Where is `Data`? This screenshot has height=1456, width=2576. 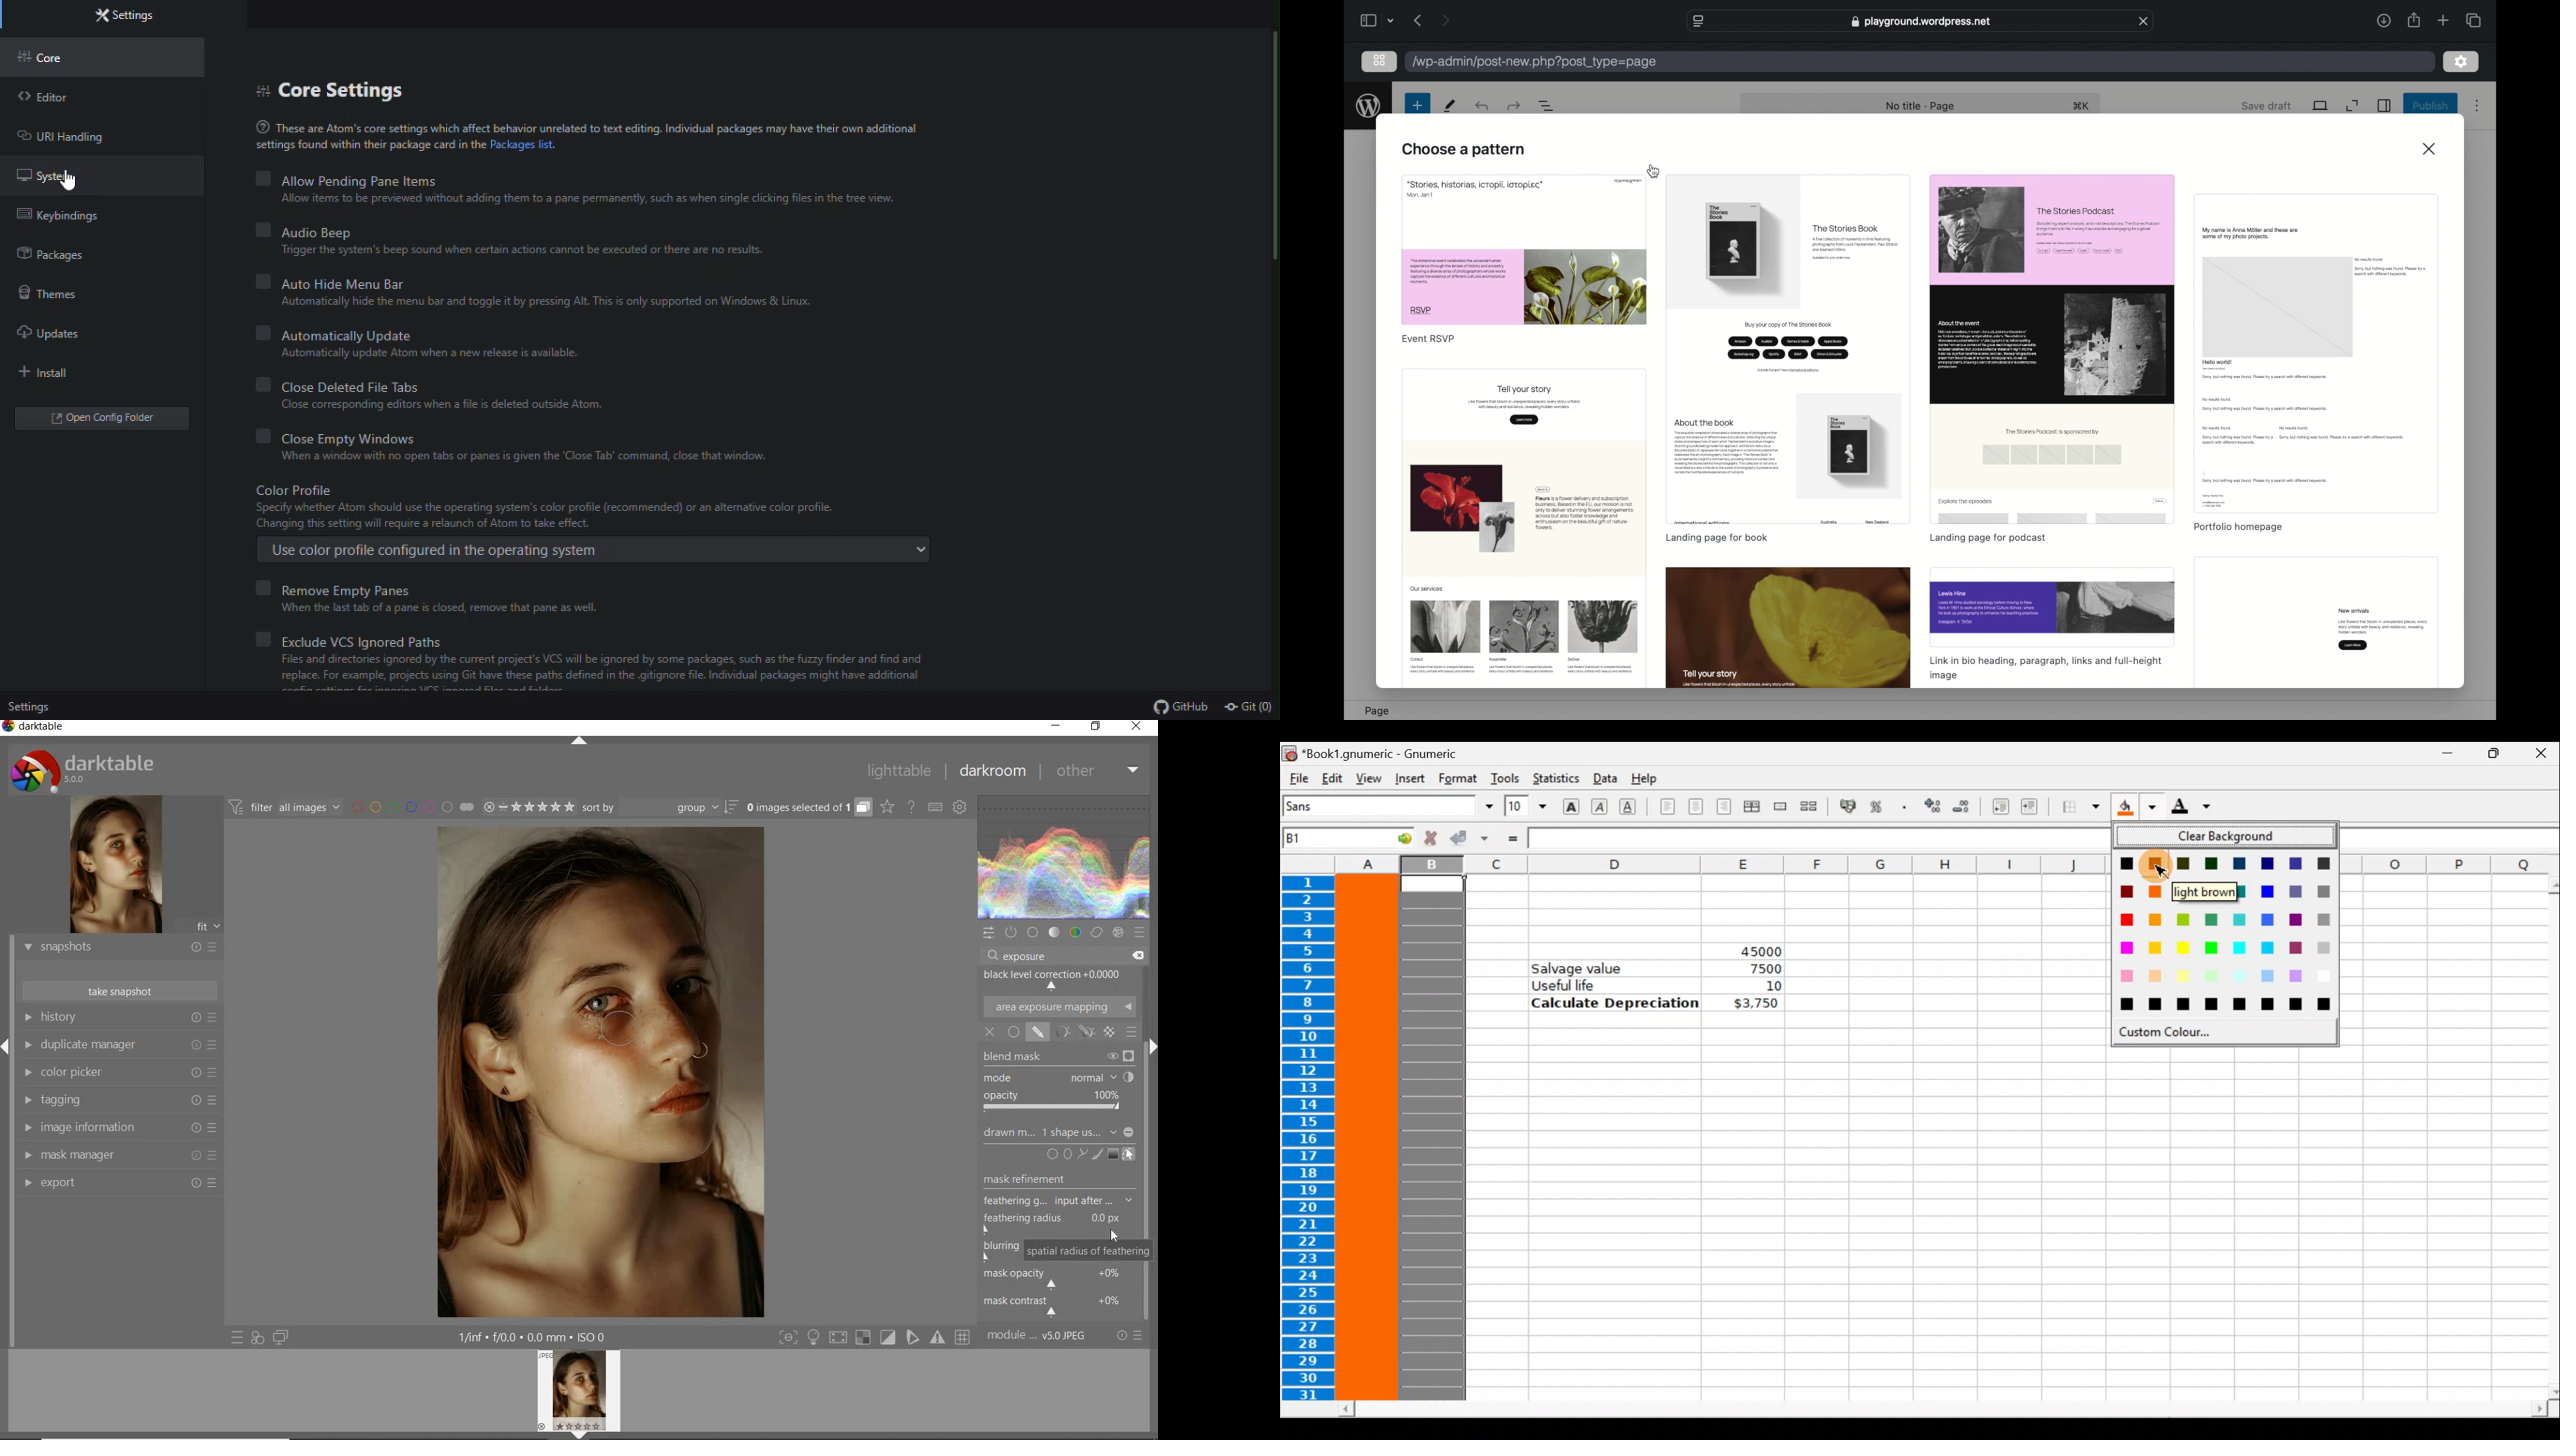
Data is located at coordinates (1603, 777).